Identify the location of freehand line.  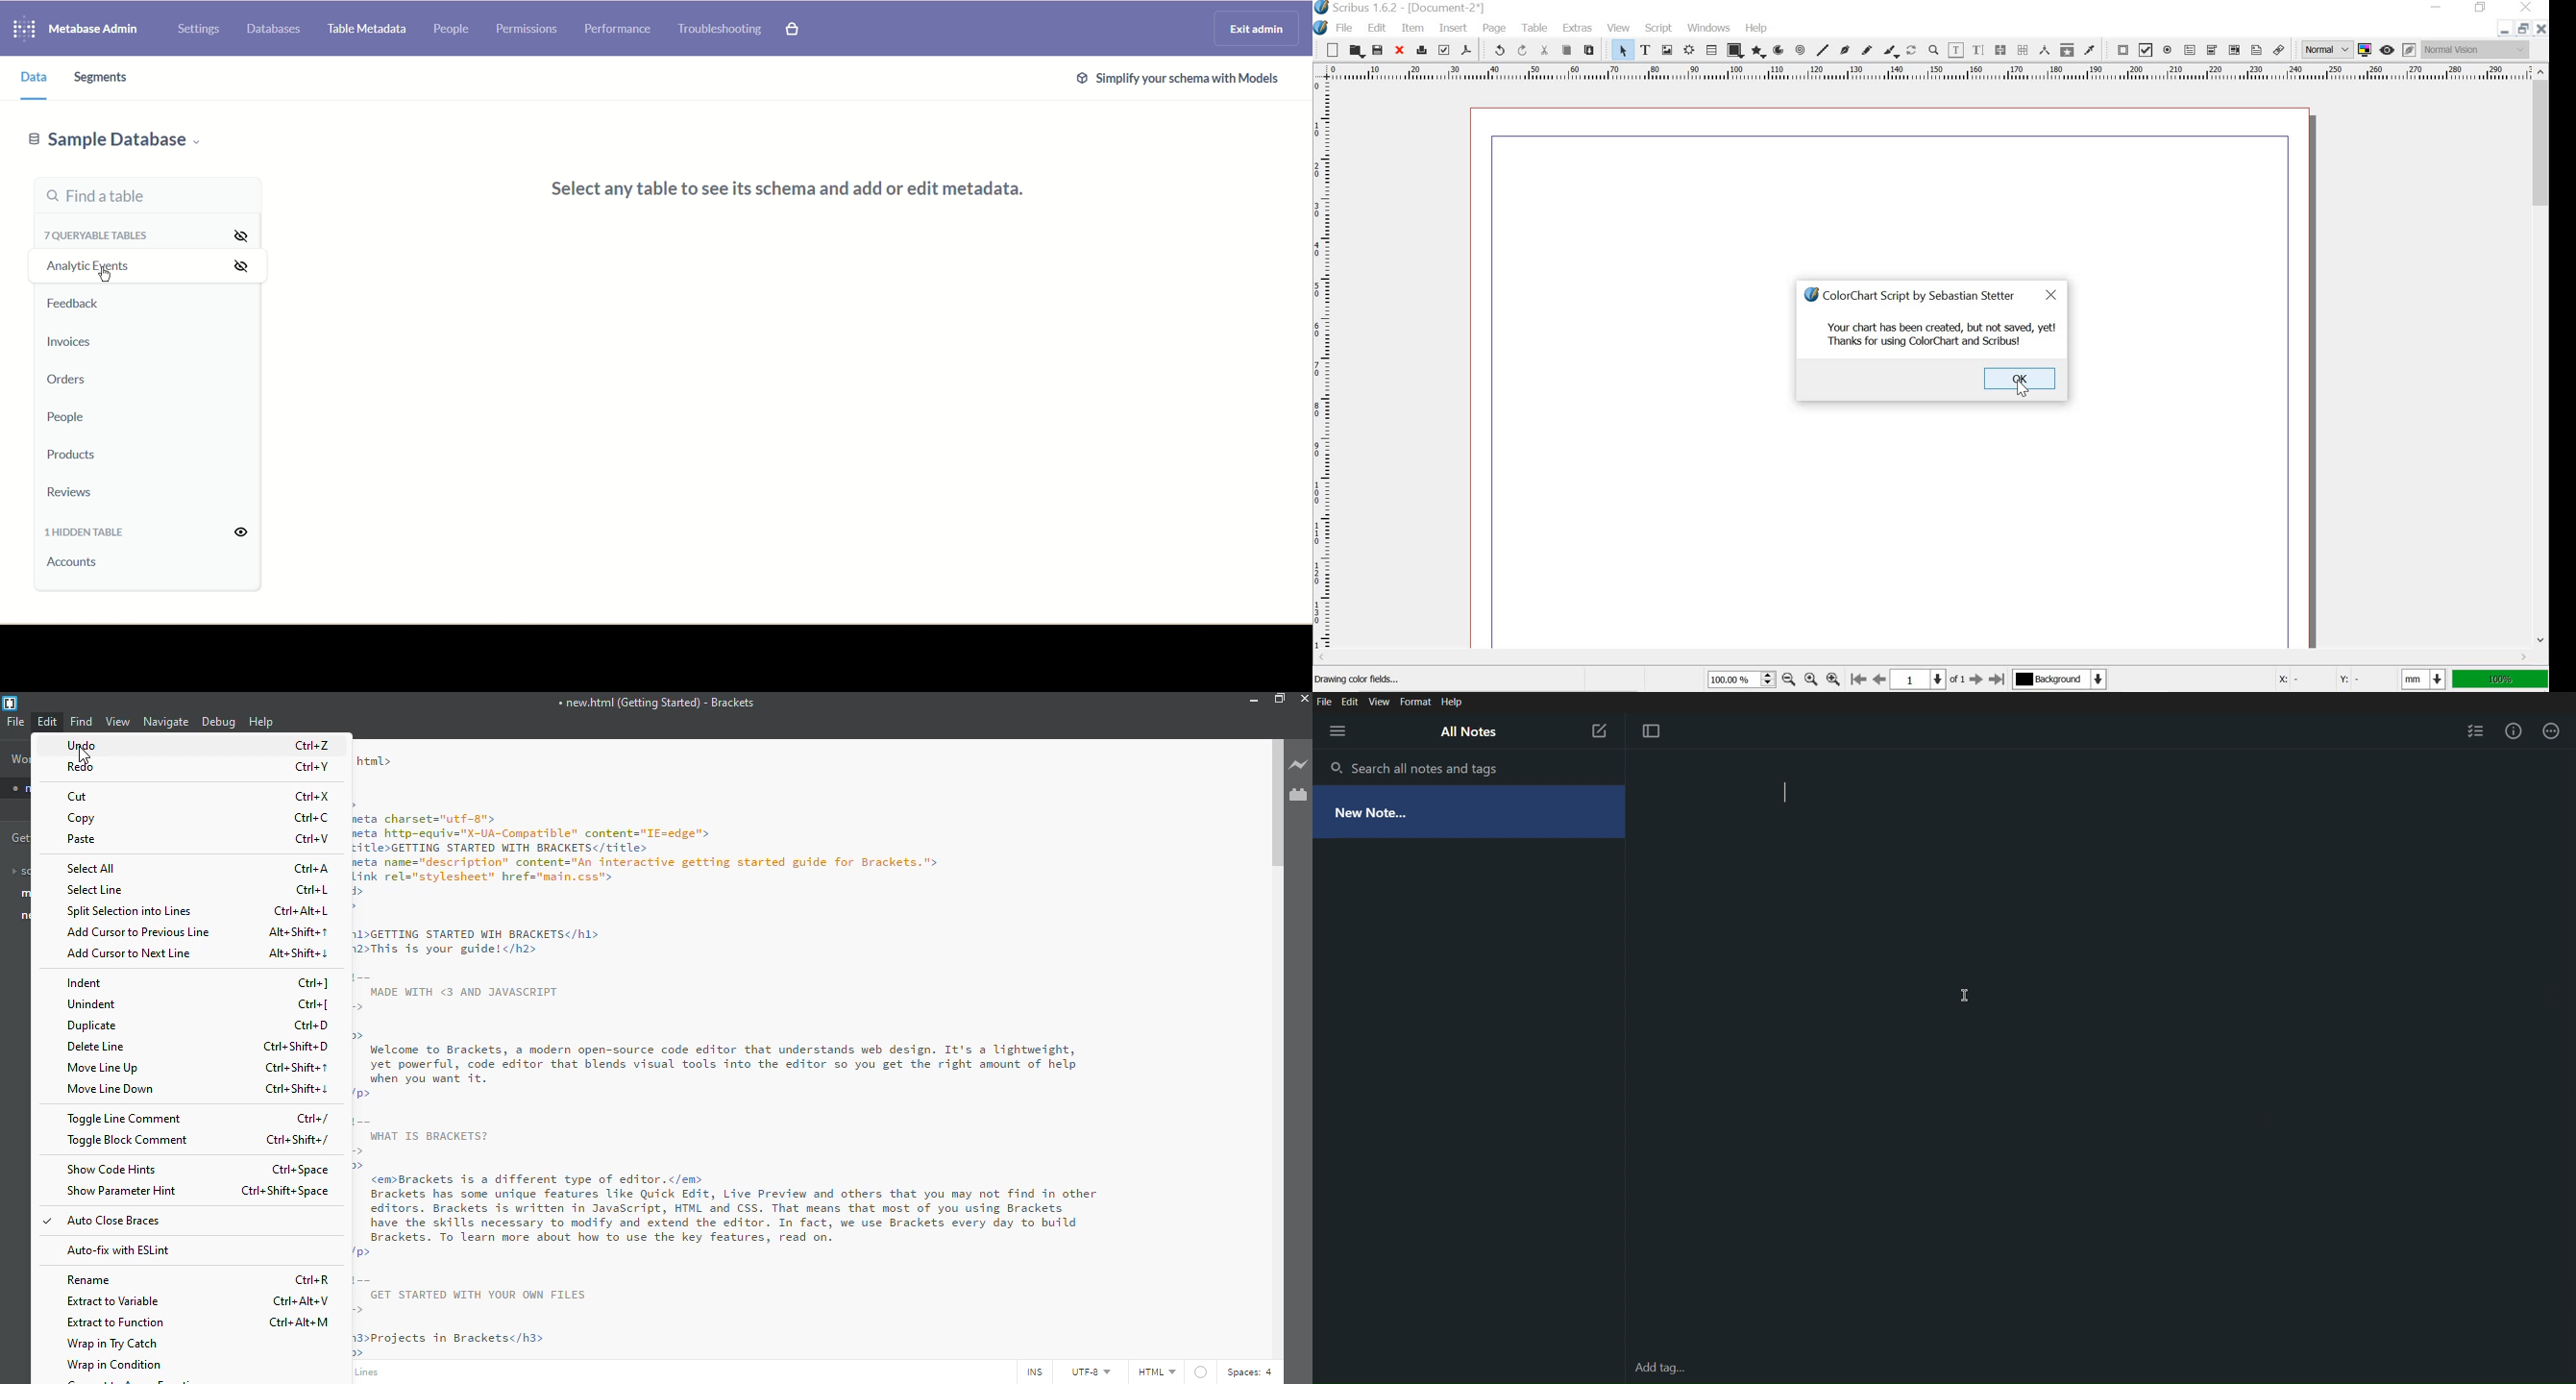
(1866, 50).